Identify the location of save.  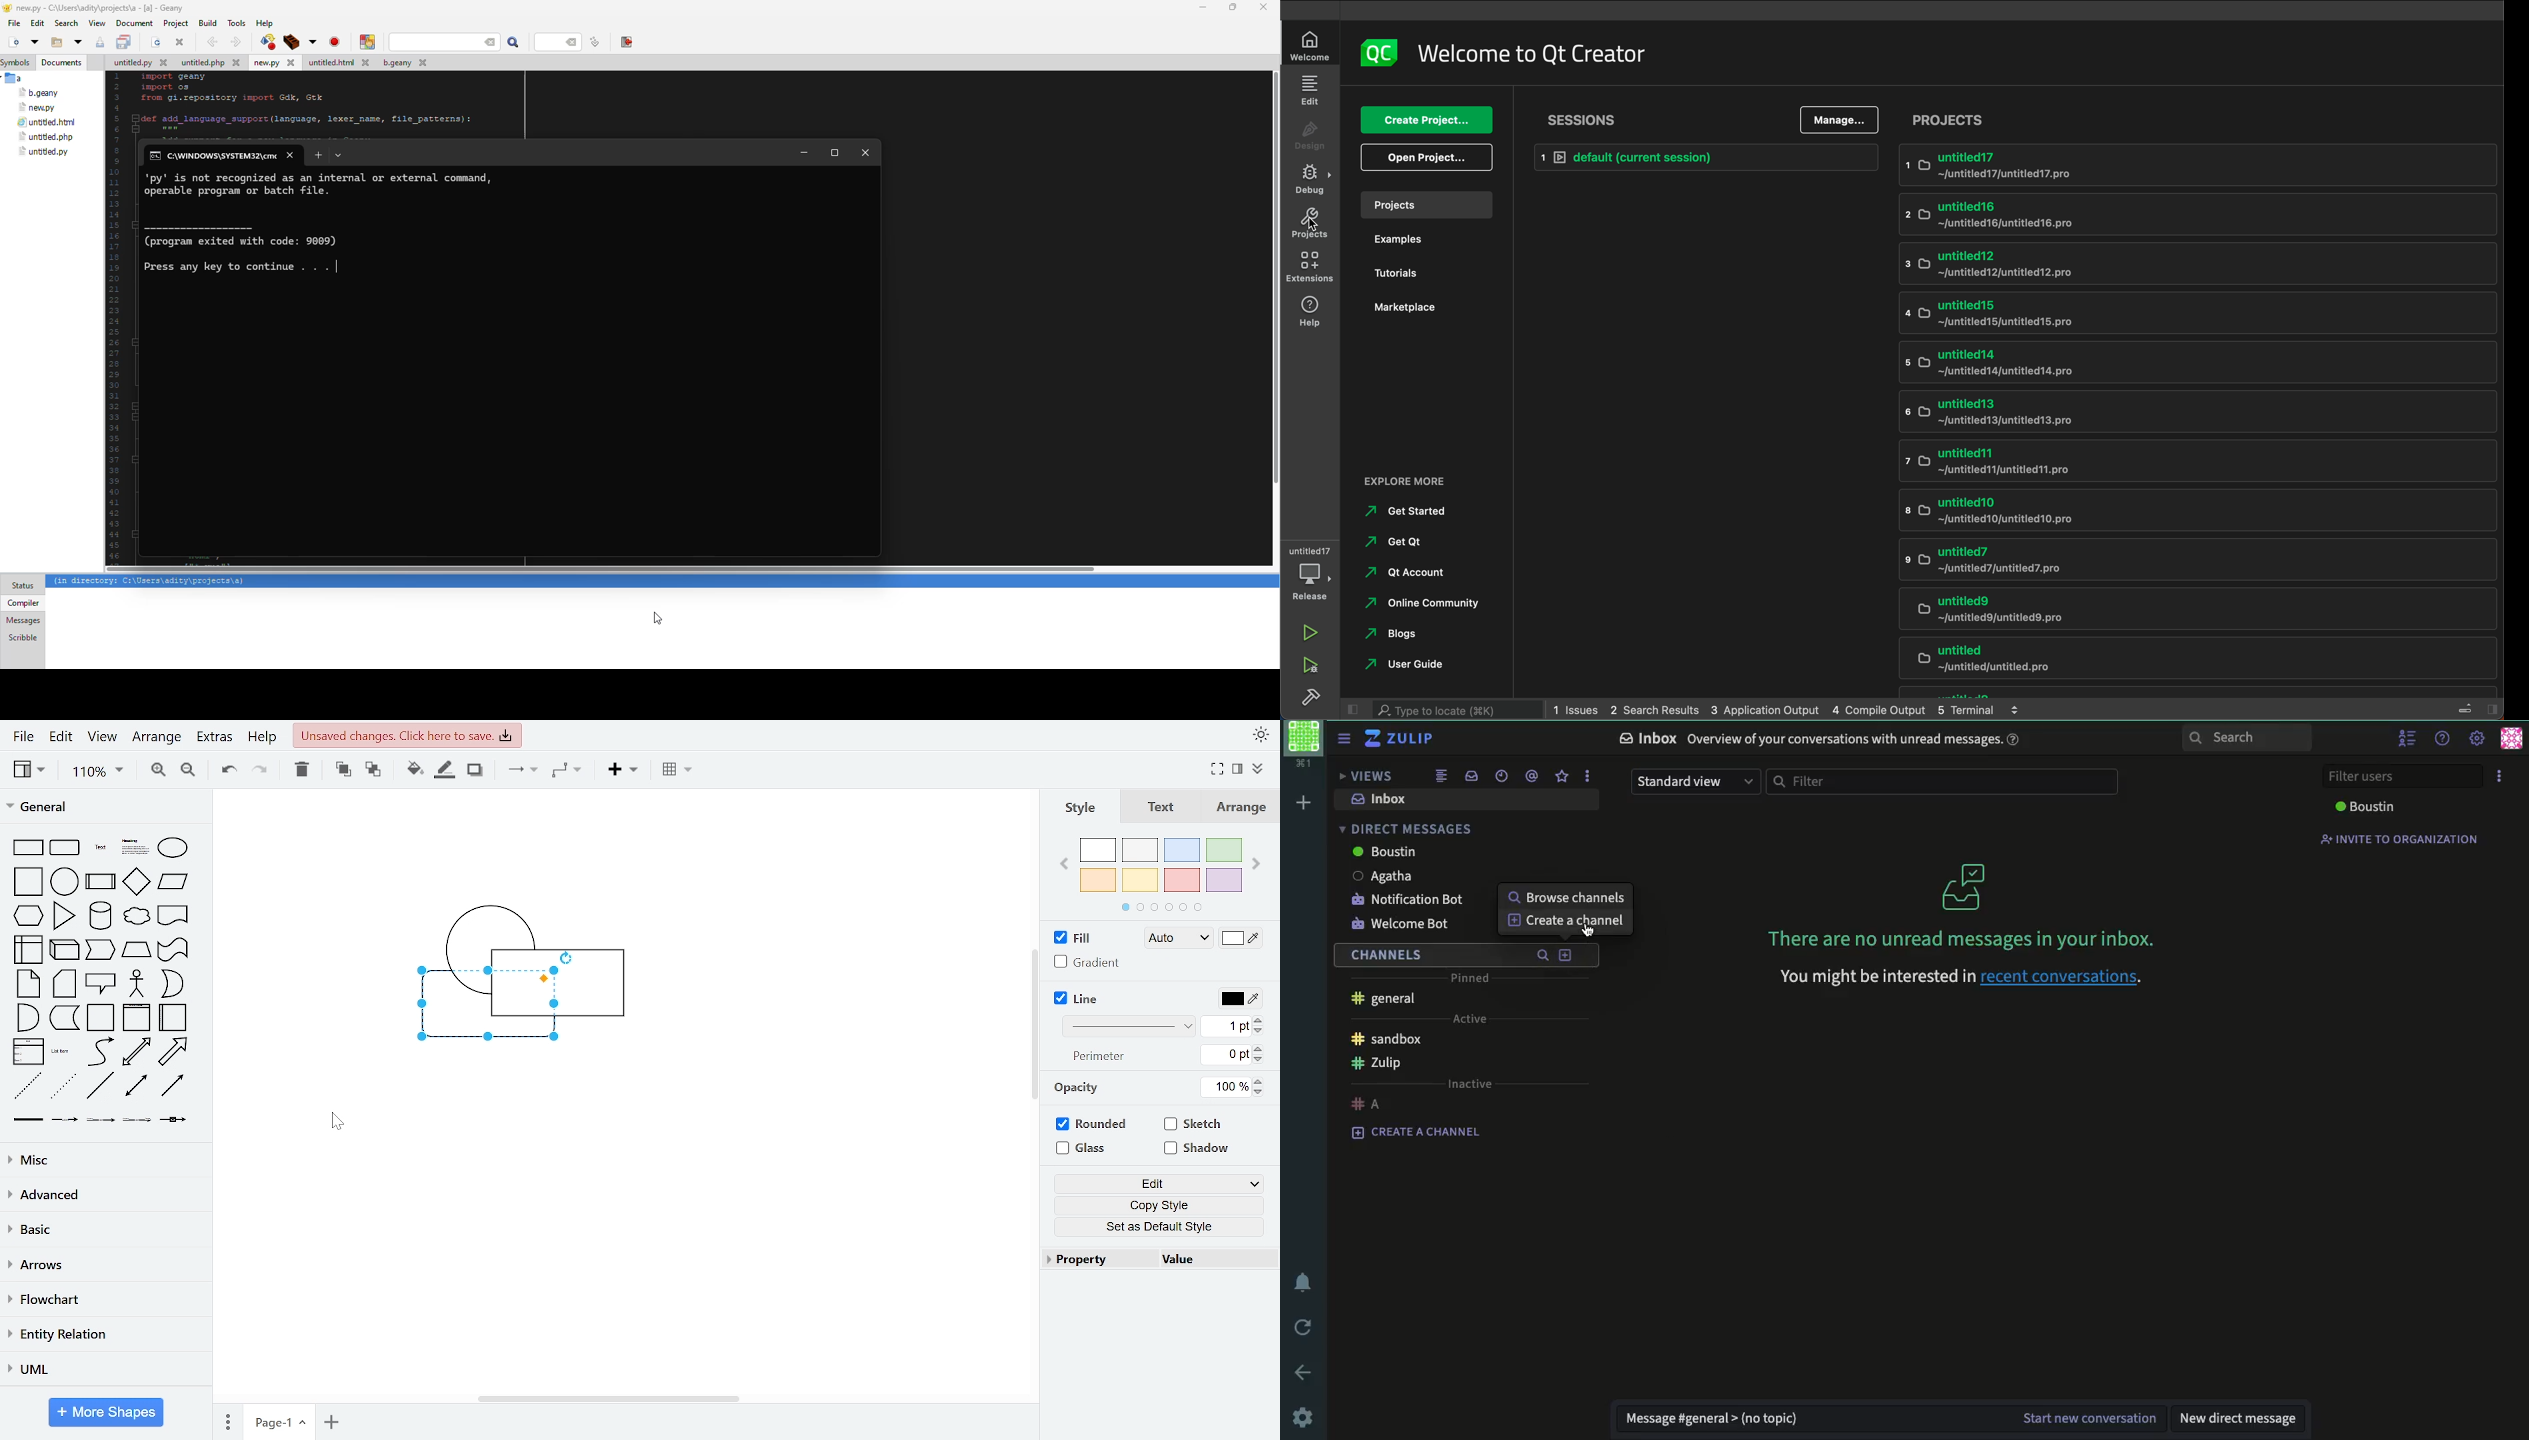
(124, 42).